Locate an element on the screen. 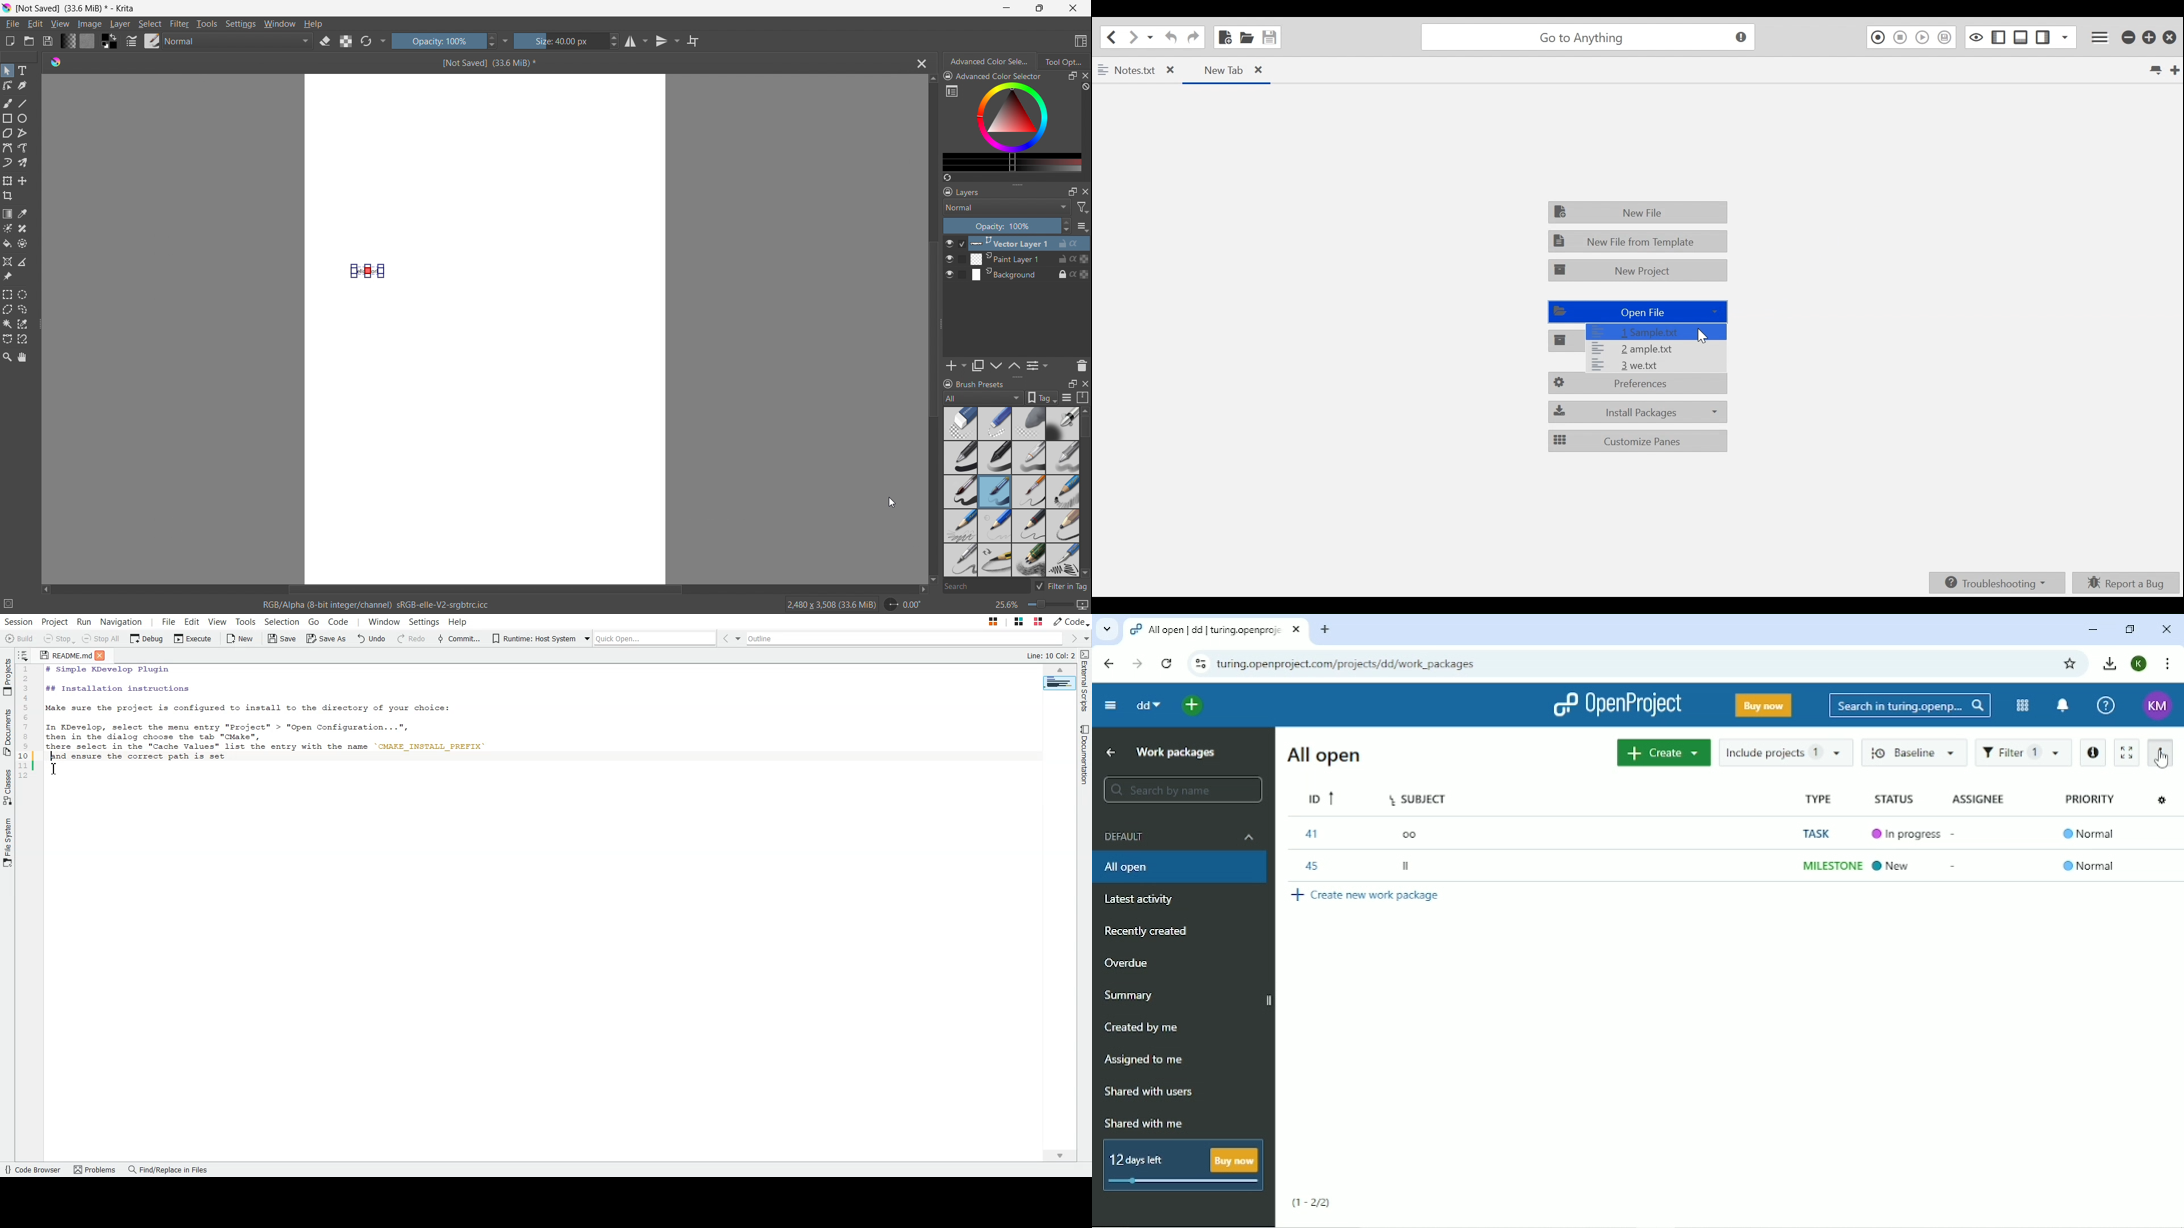 The height and width of the screenshot is (1232, 2184). Open quick add menu is located at coordinates (1192, 705).